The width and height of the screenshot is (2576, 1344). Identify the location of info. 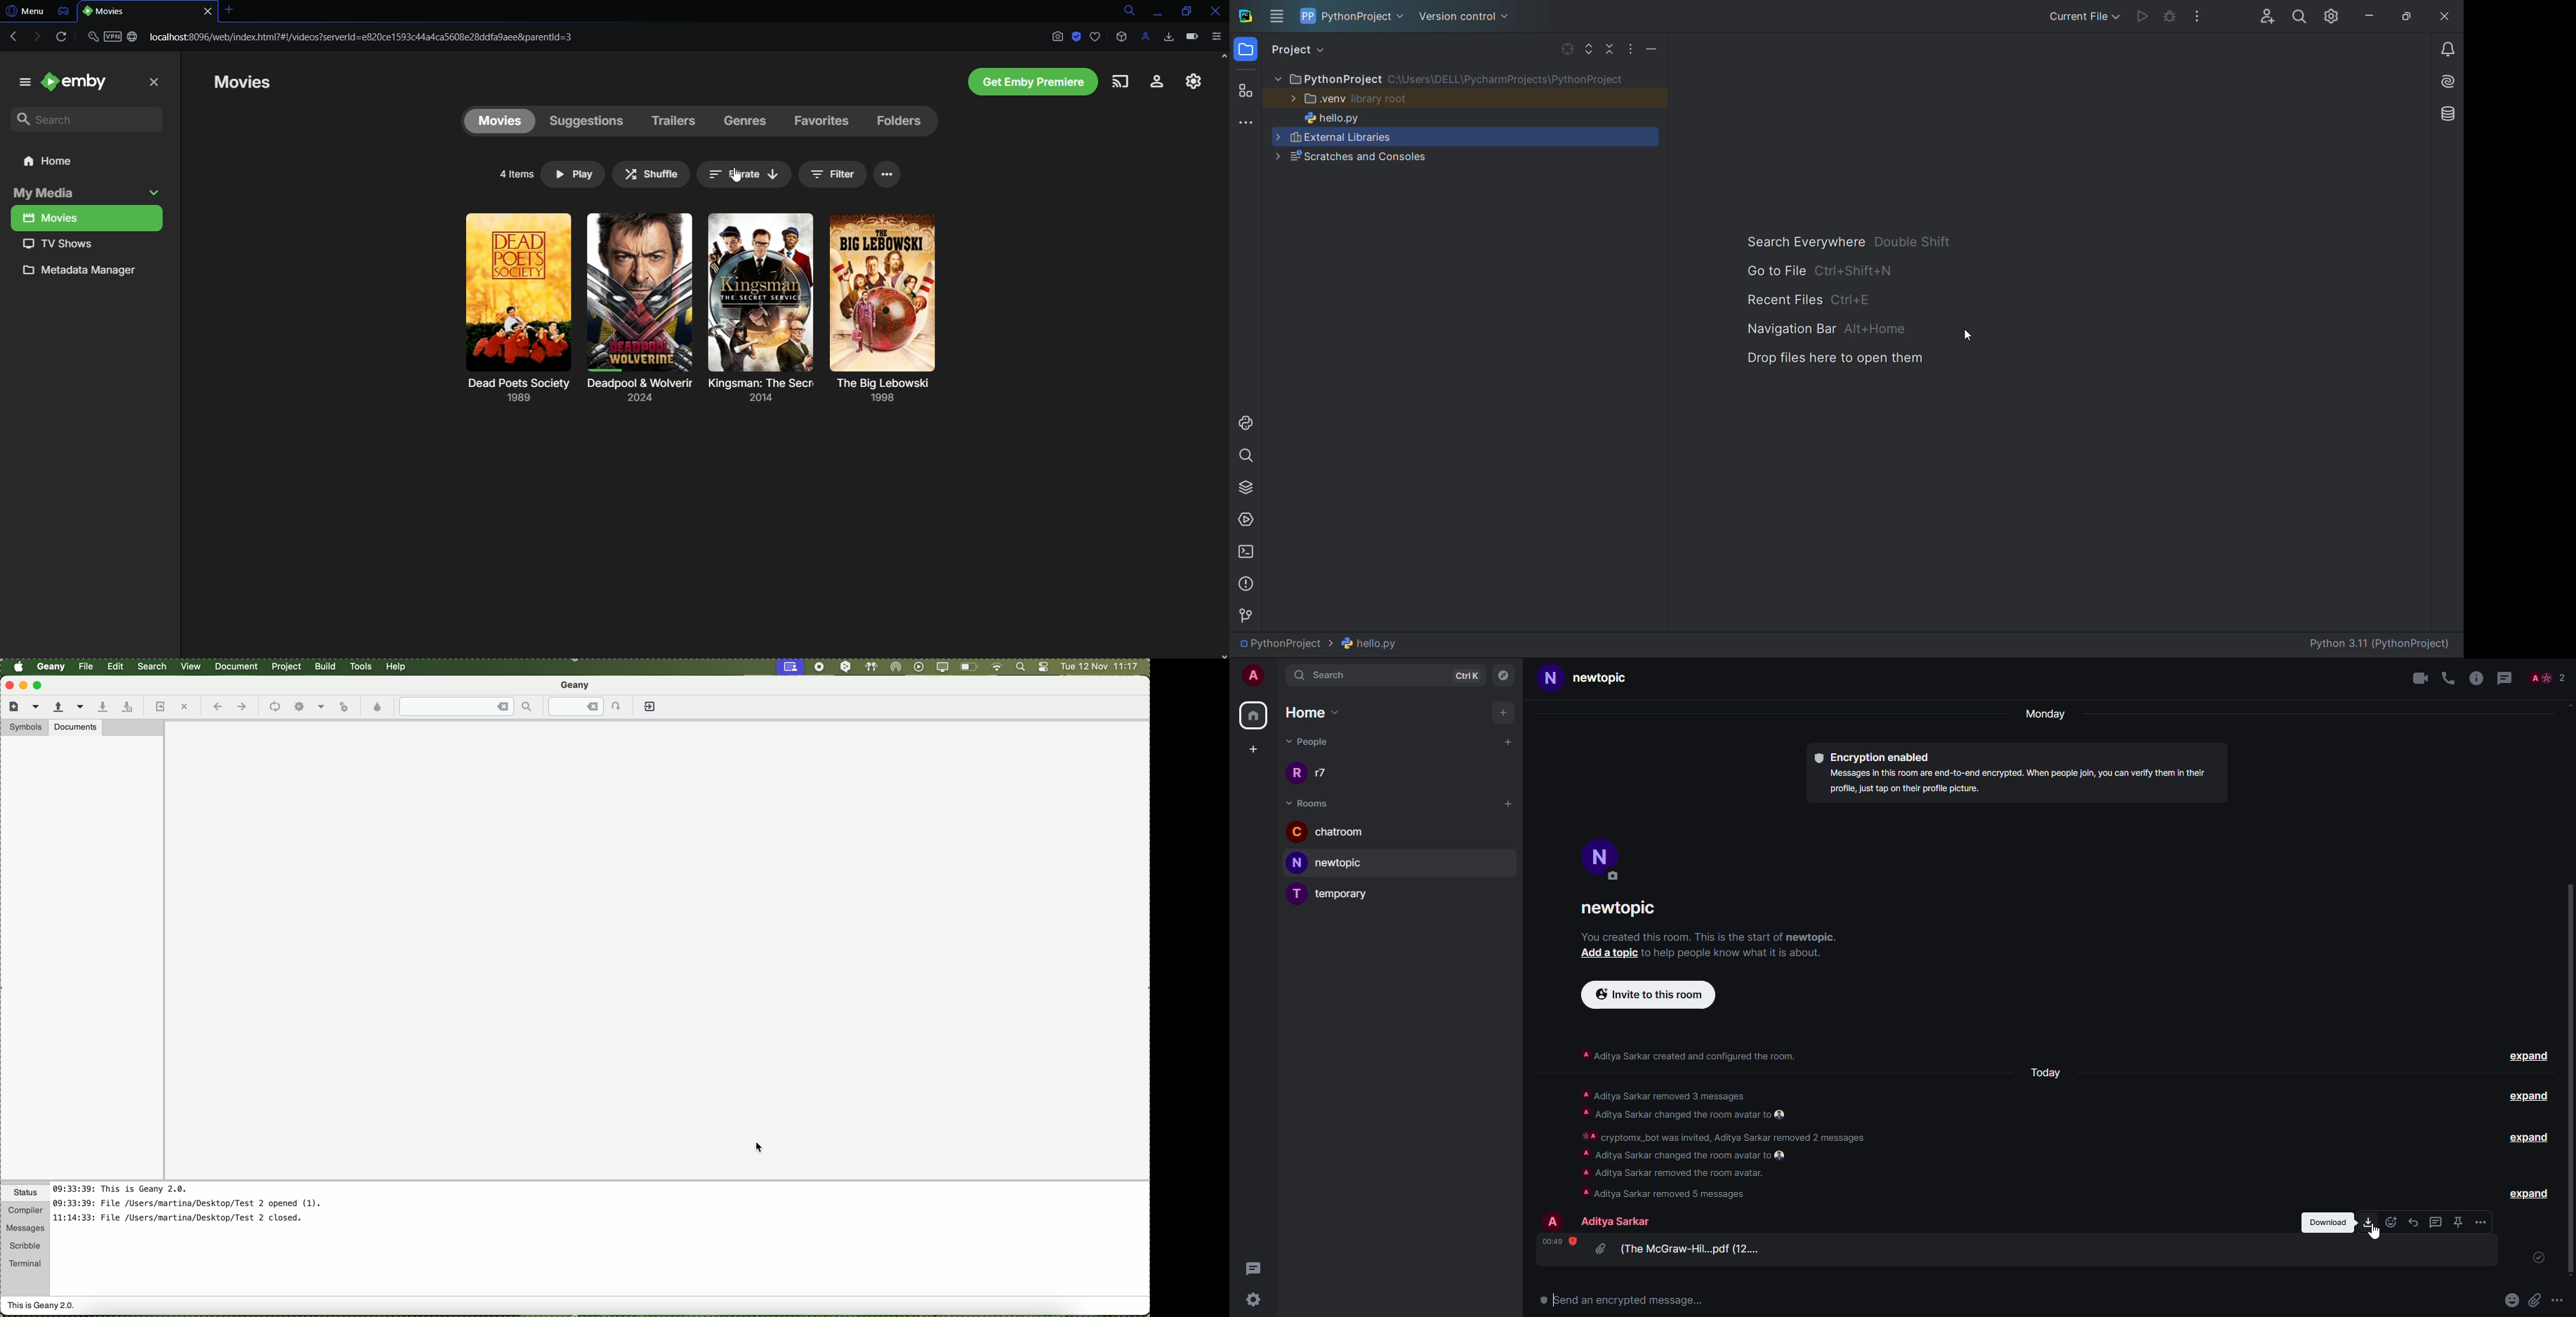
(1738, 1144).